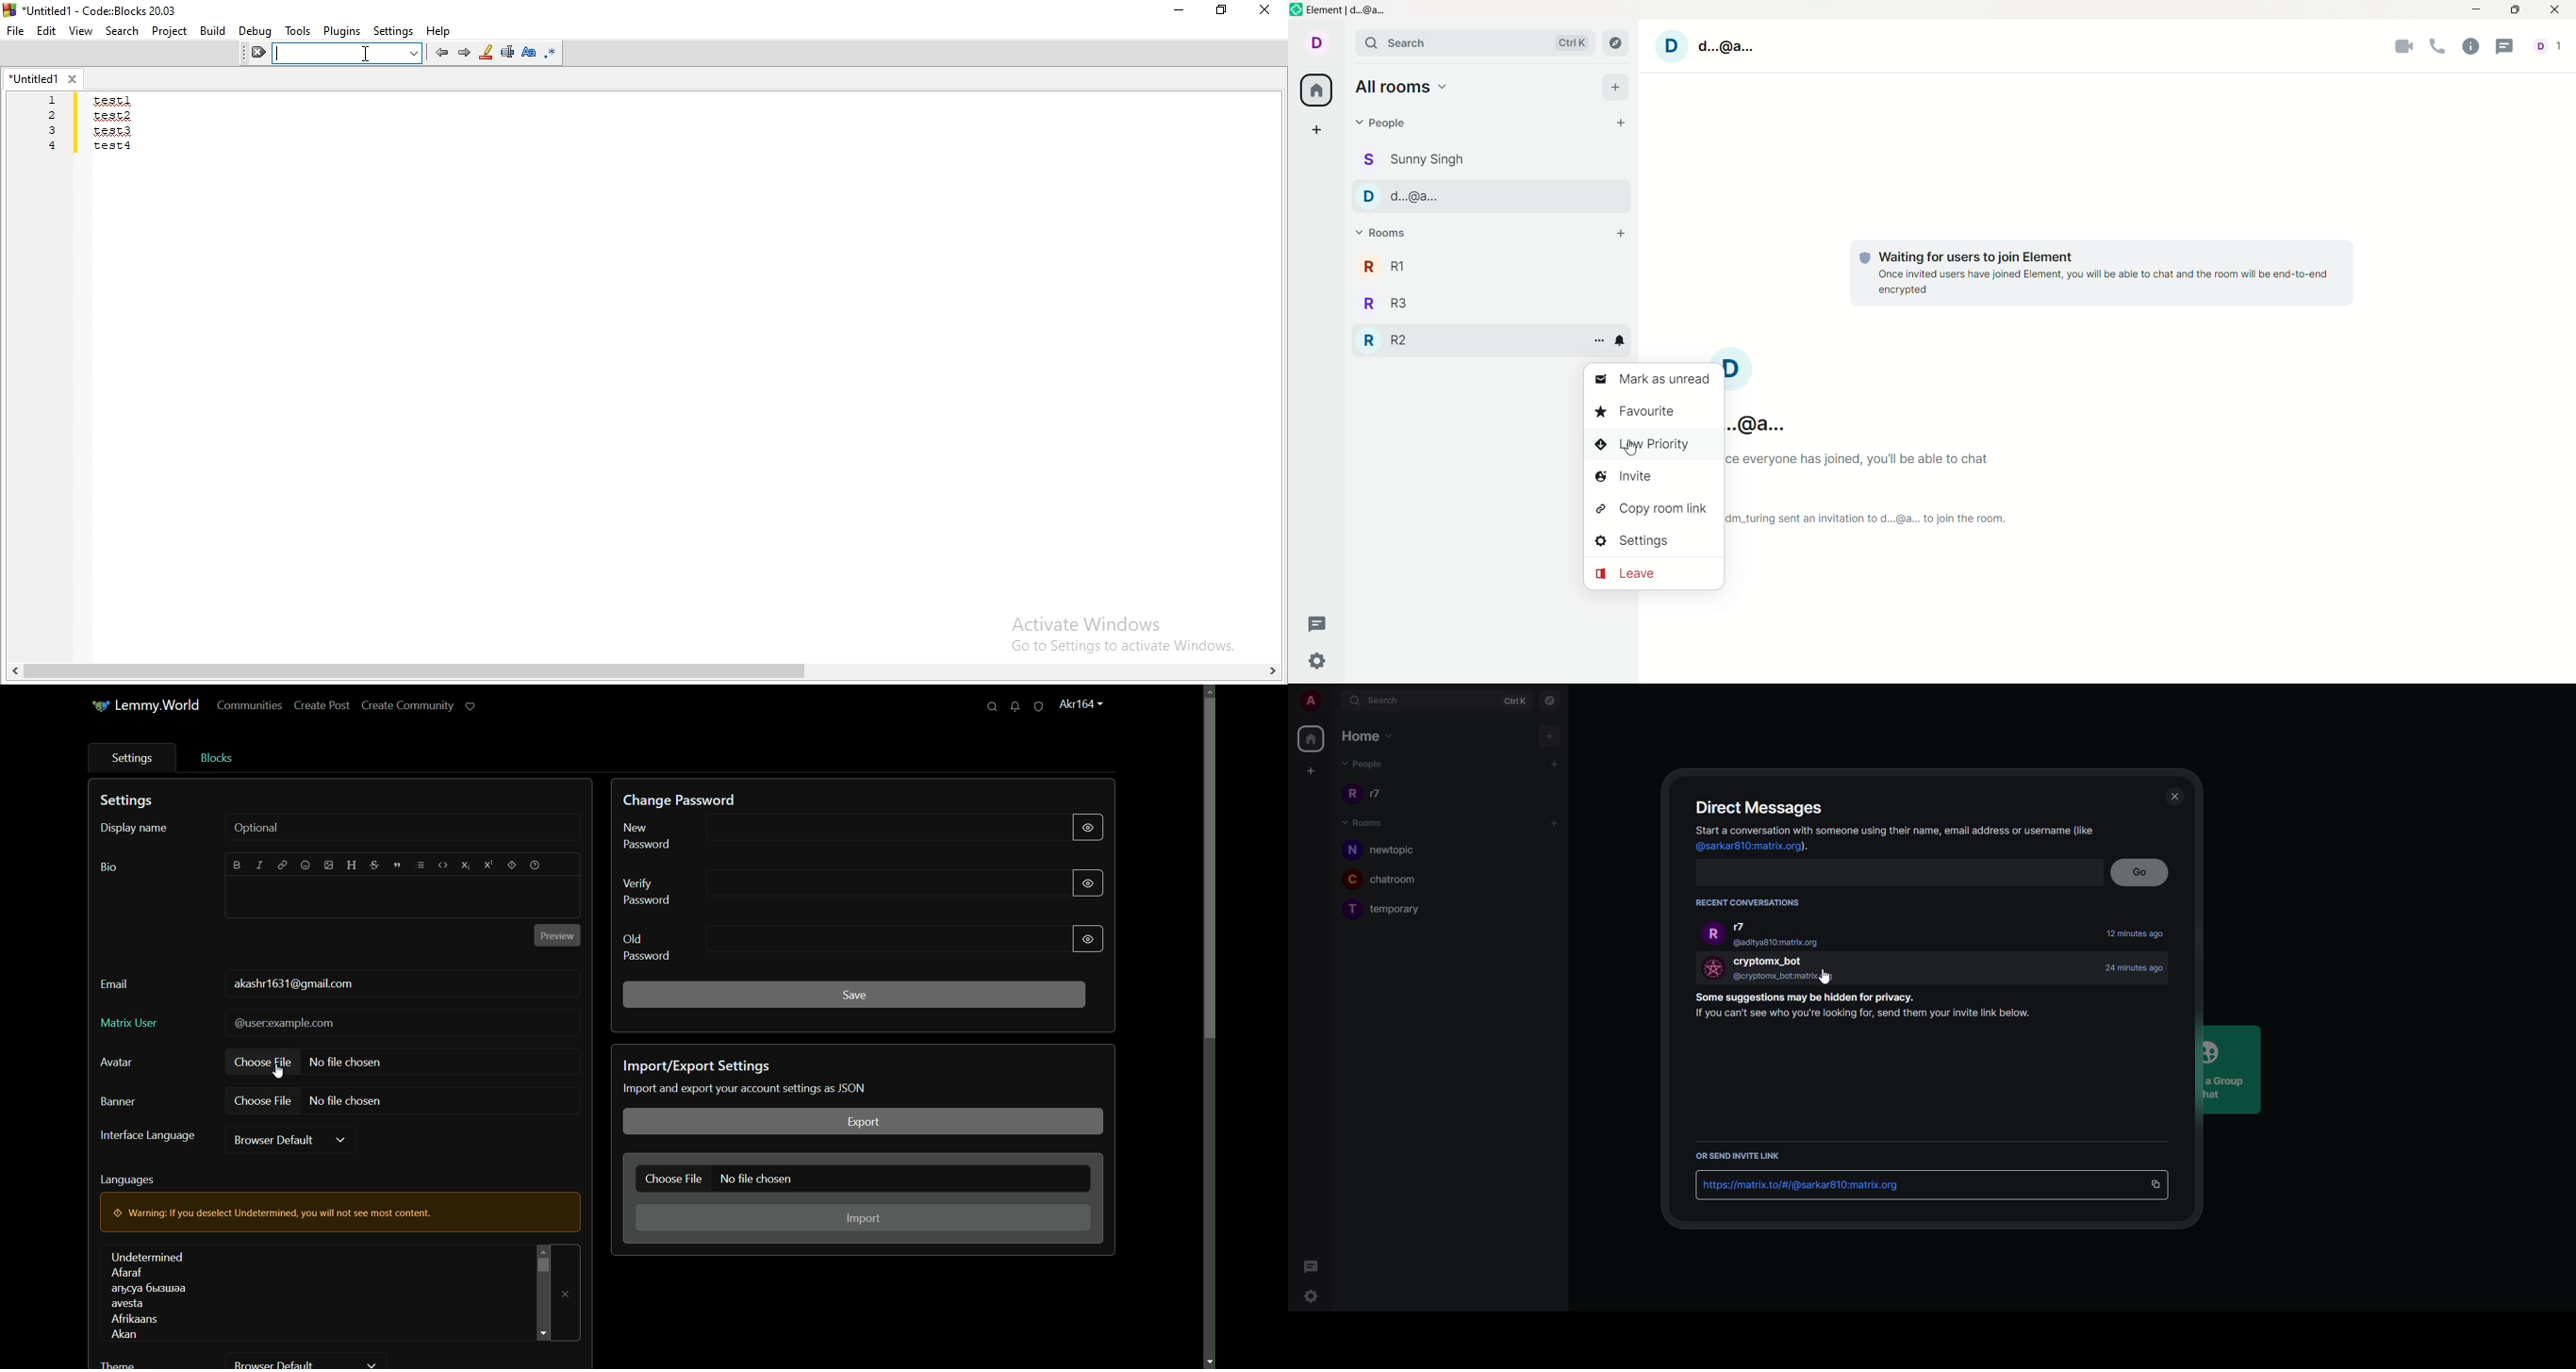 Image resolution: width=2576 pixels, height=1372 pixels. I want to click on Edit, so click(46, 31).